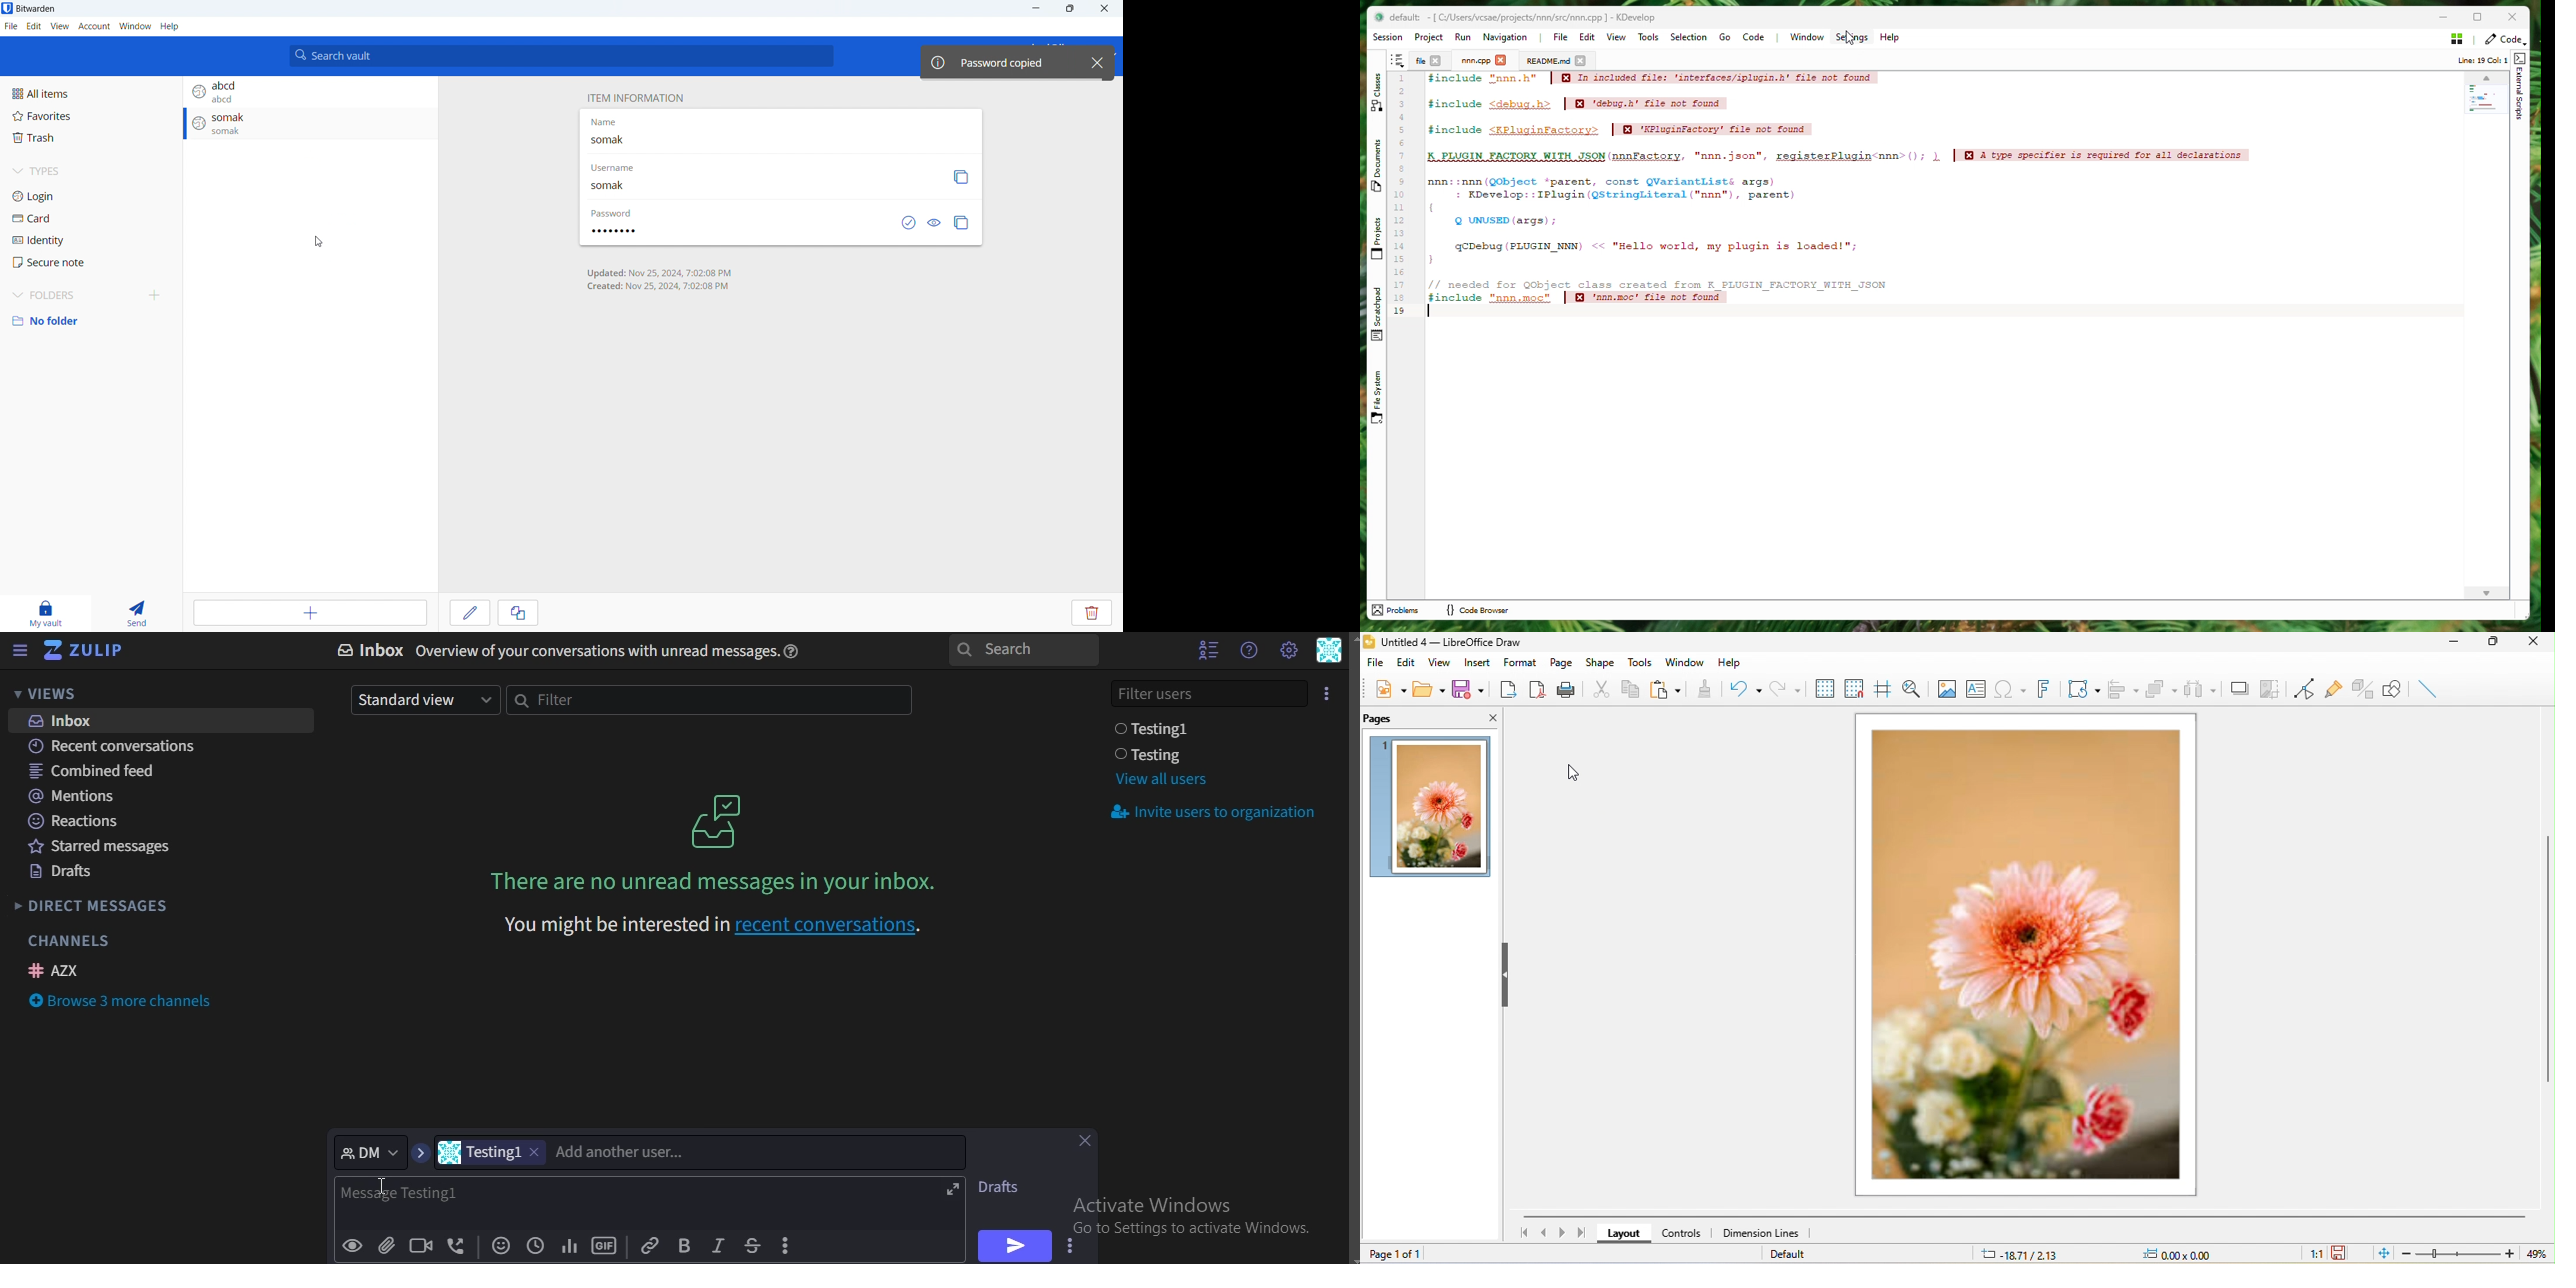  Describe the element at coordinates (388, 1247) in the screenshot. I see `upload files` at that location.